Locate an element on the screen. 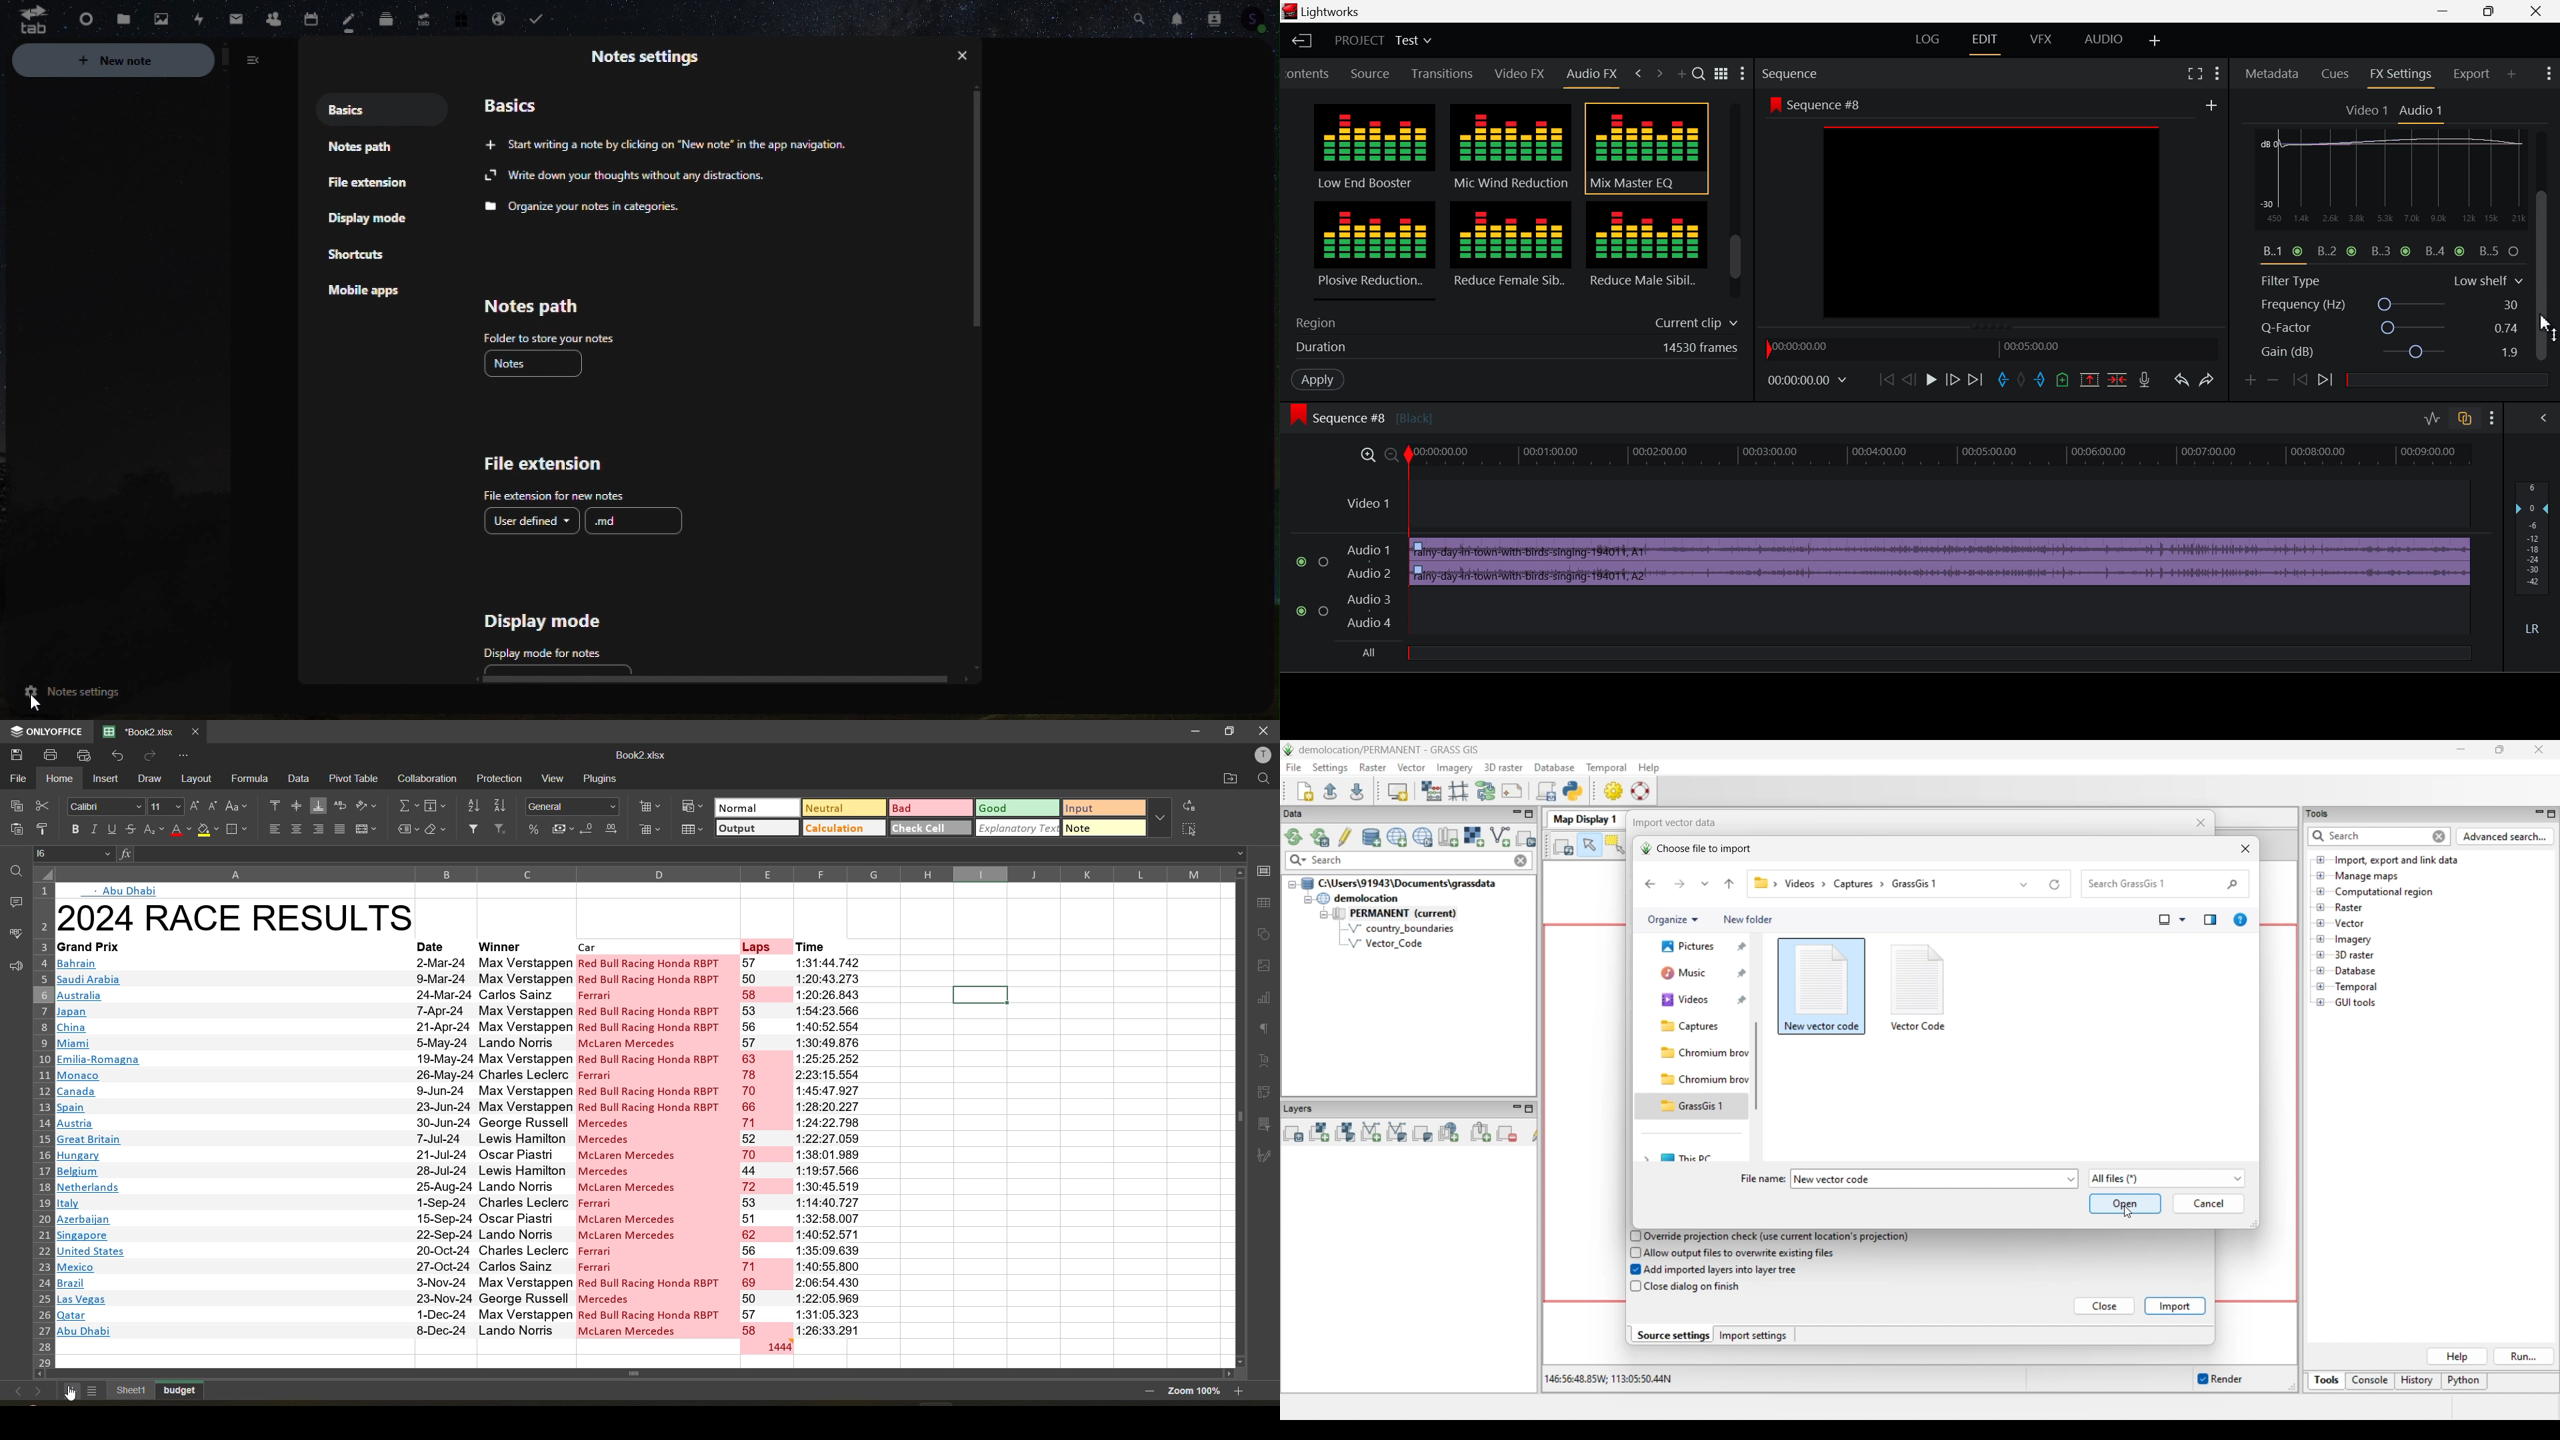  font style is located at coordinates (107, 806).